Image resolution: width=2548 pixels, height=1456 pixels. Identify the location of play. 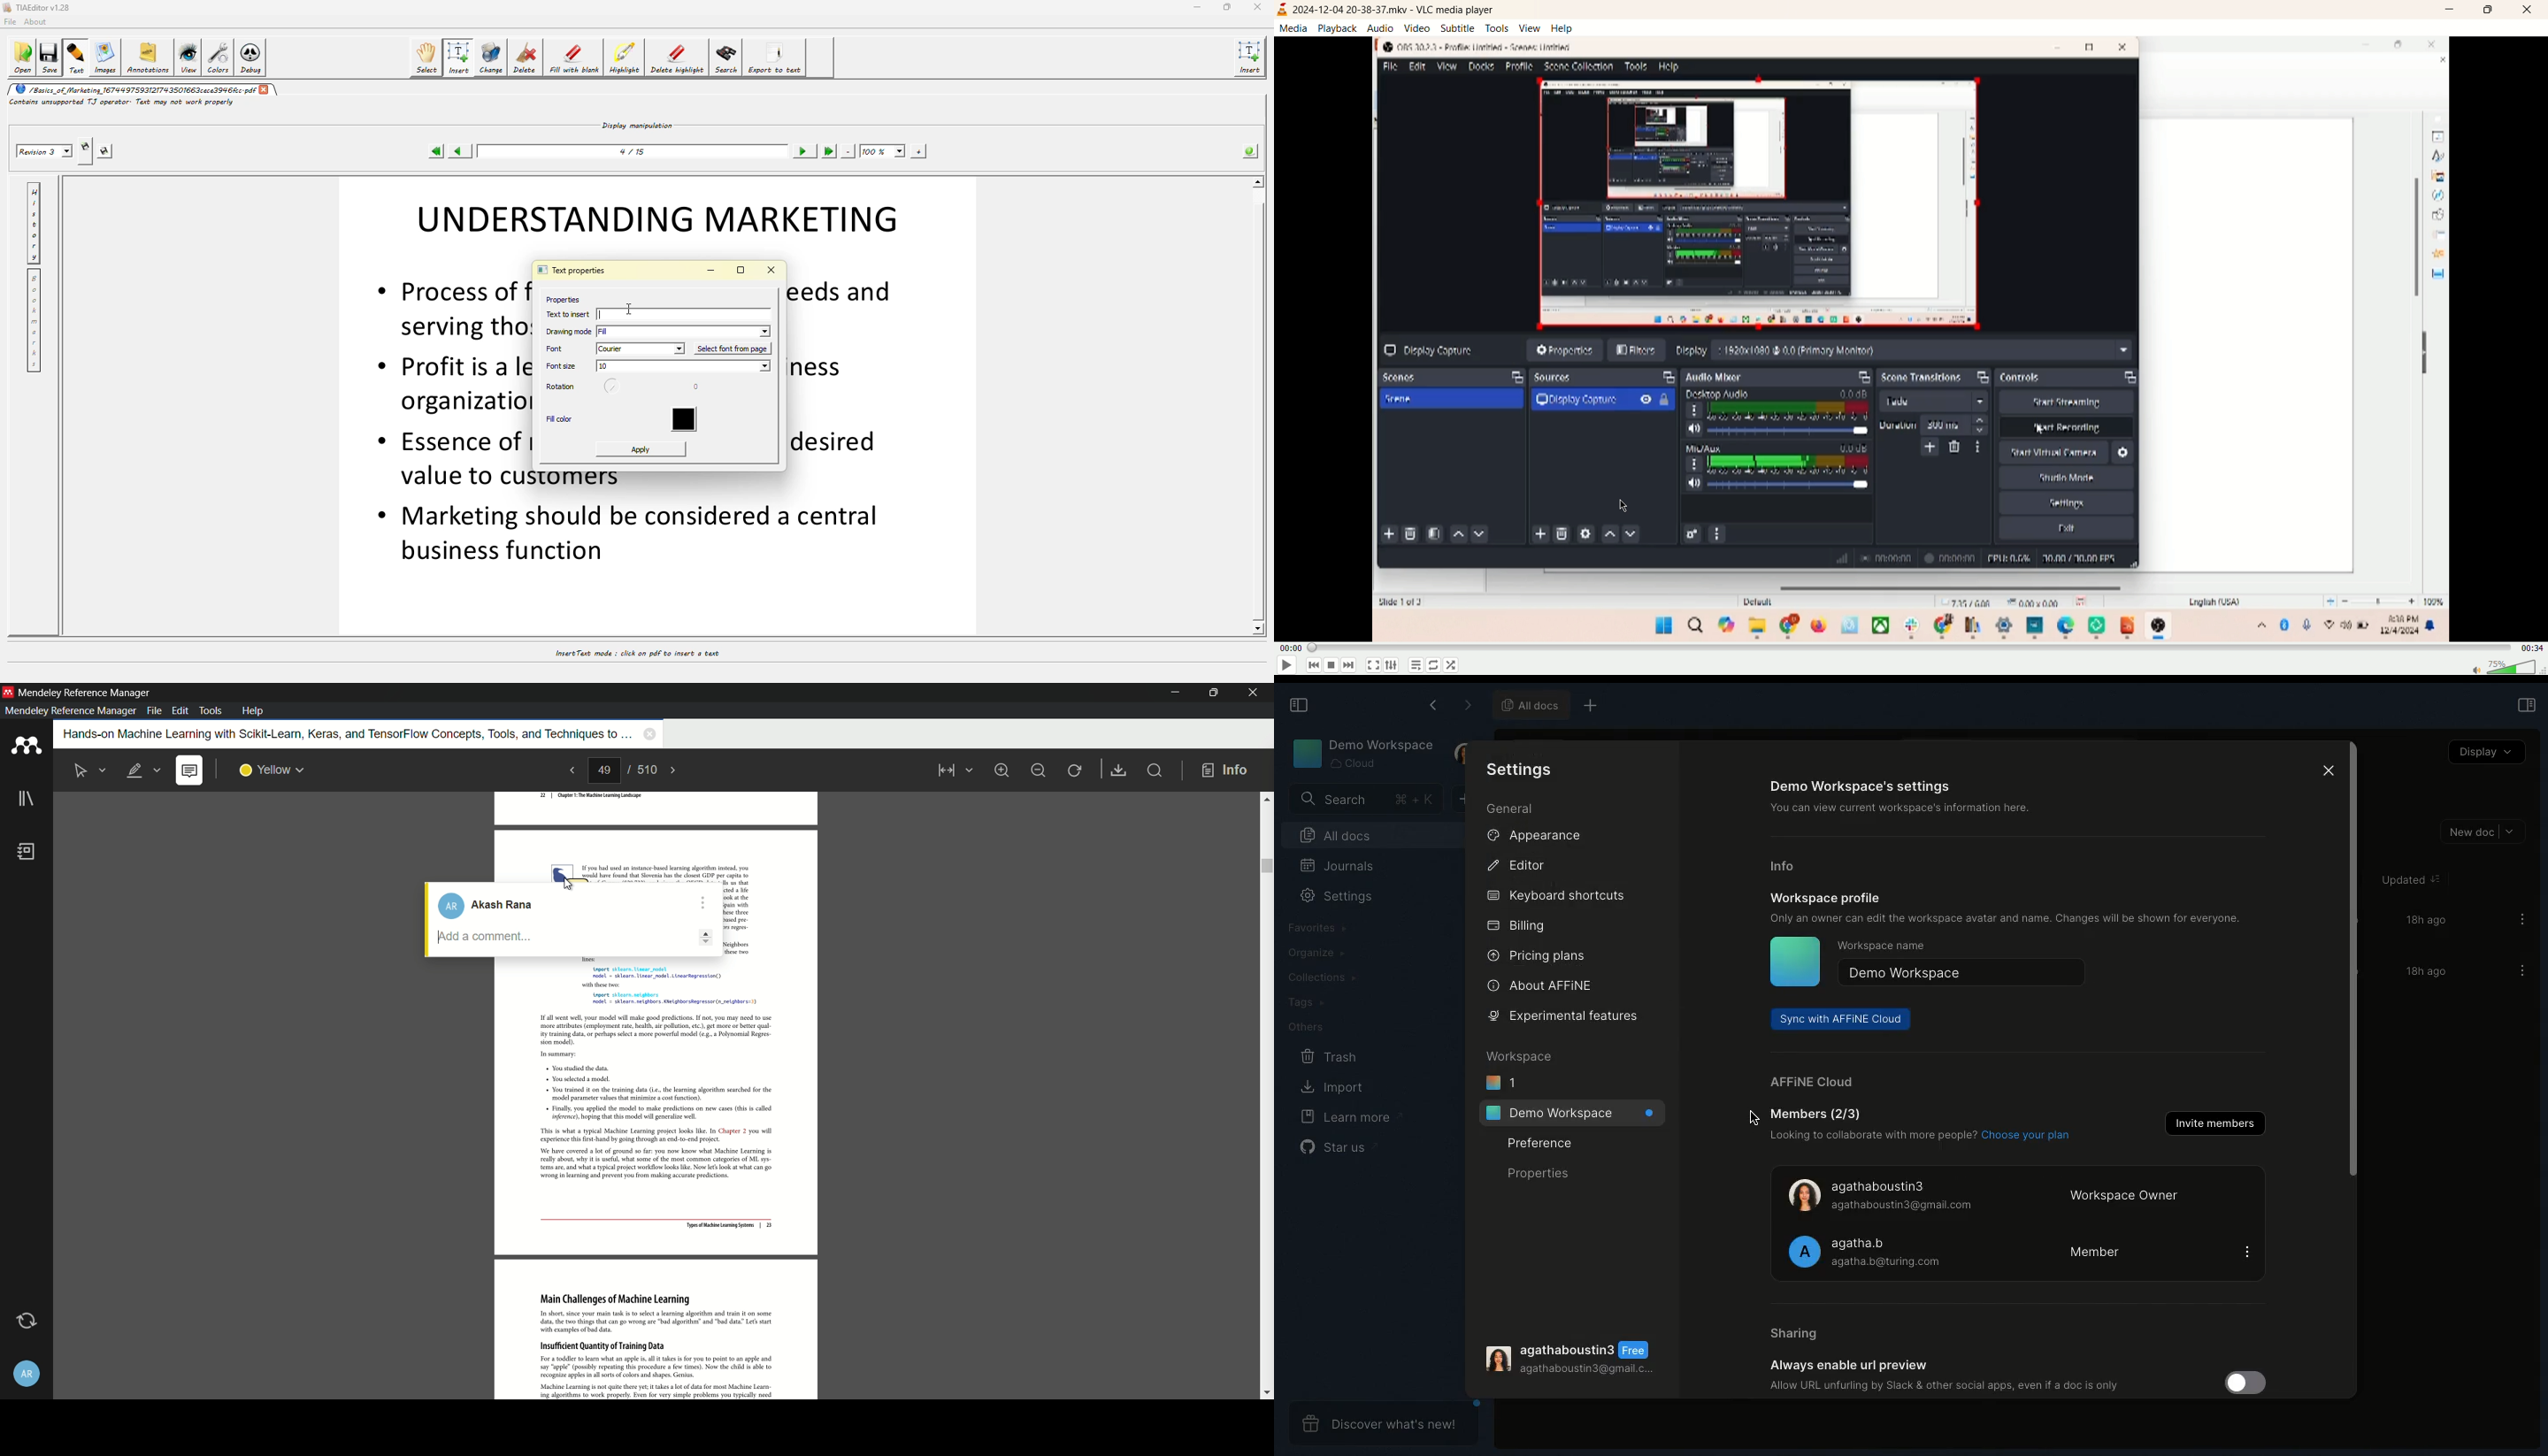
(1286, 665).